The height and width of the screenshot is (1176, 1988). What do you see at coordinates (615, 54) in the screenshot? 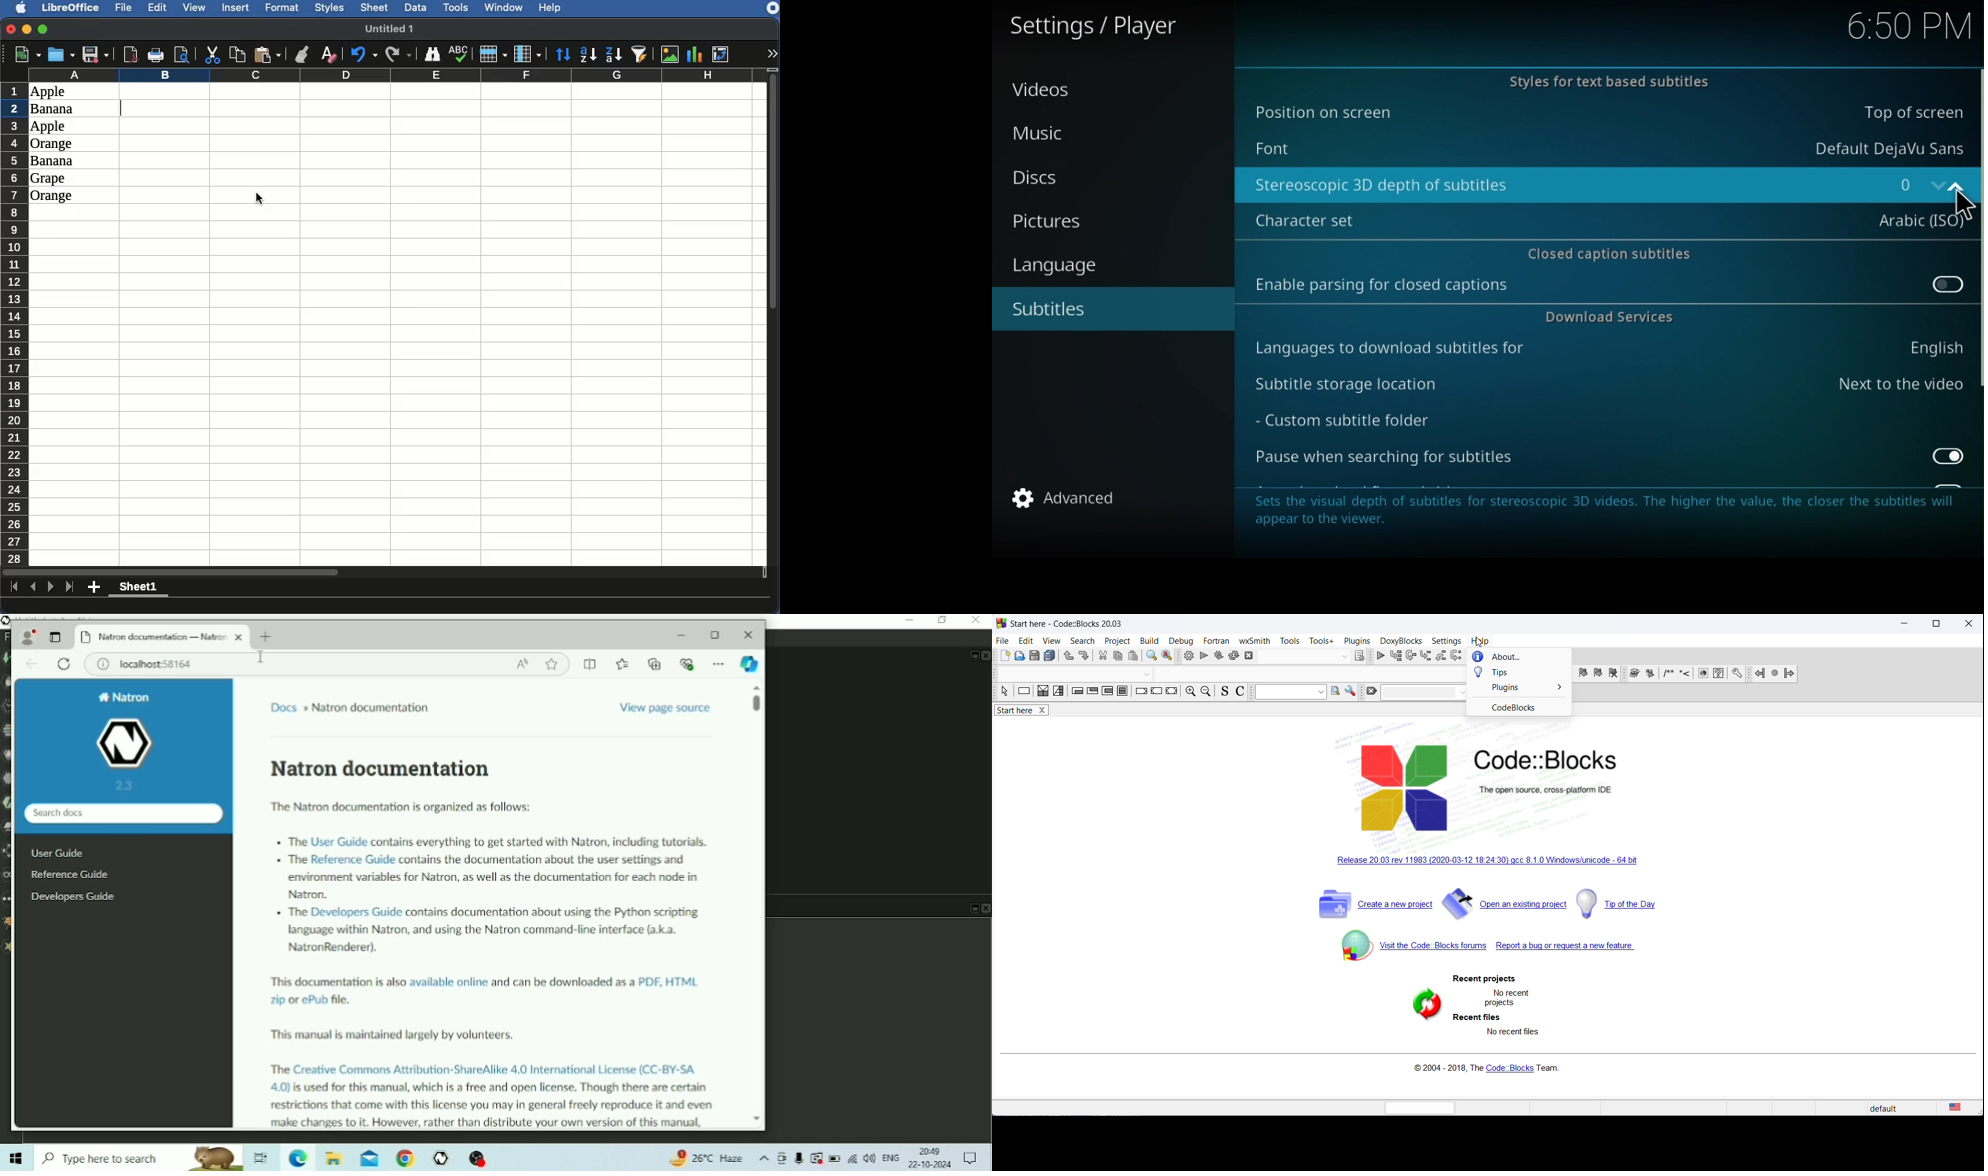
I see `Descending` at bounding box center [615, 54].